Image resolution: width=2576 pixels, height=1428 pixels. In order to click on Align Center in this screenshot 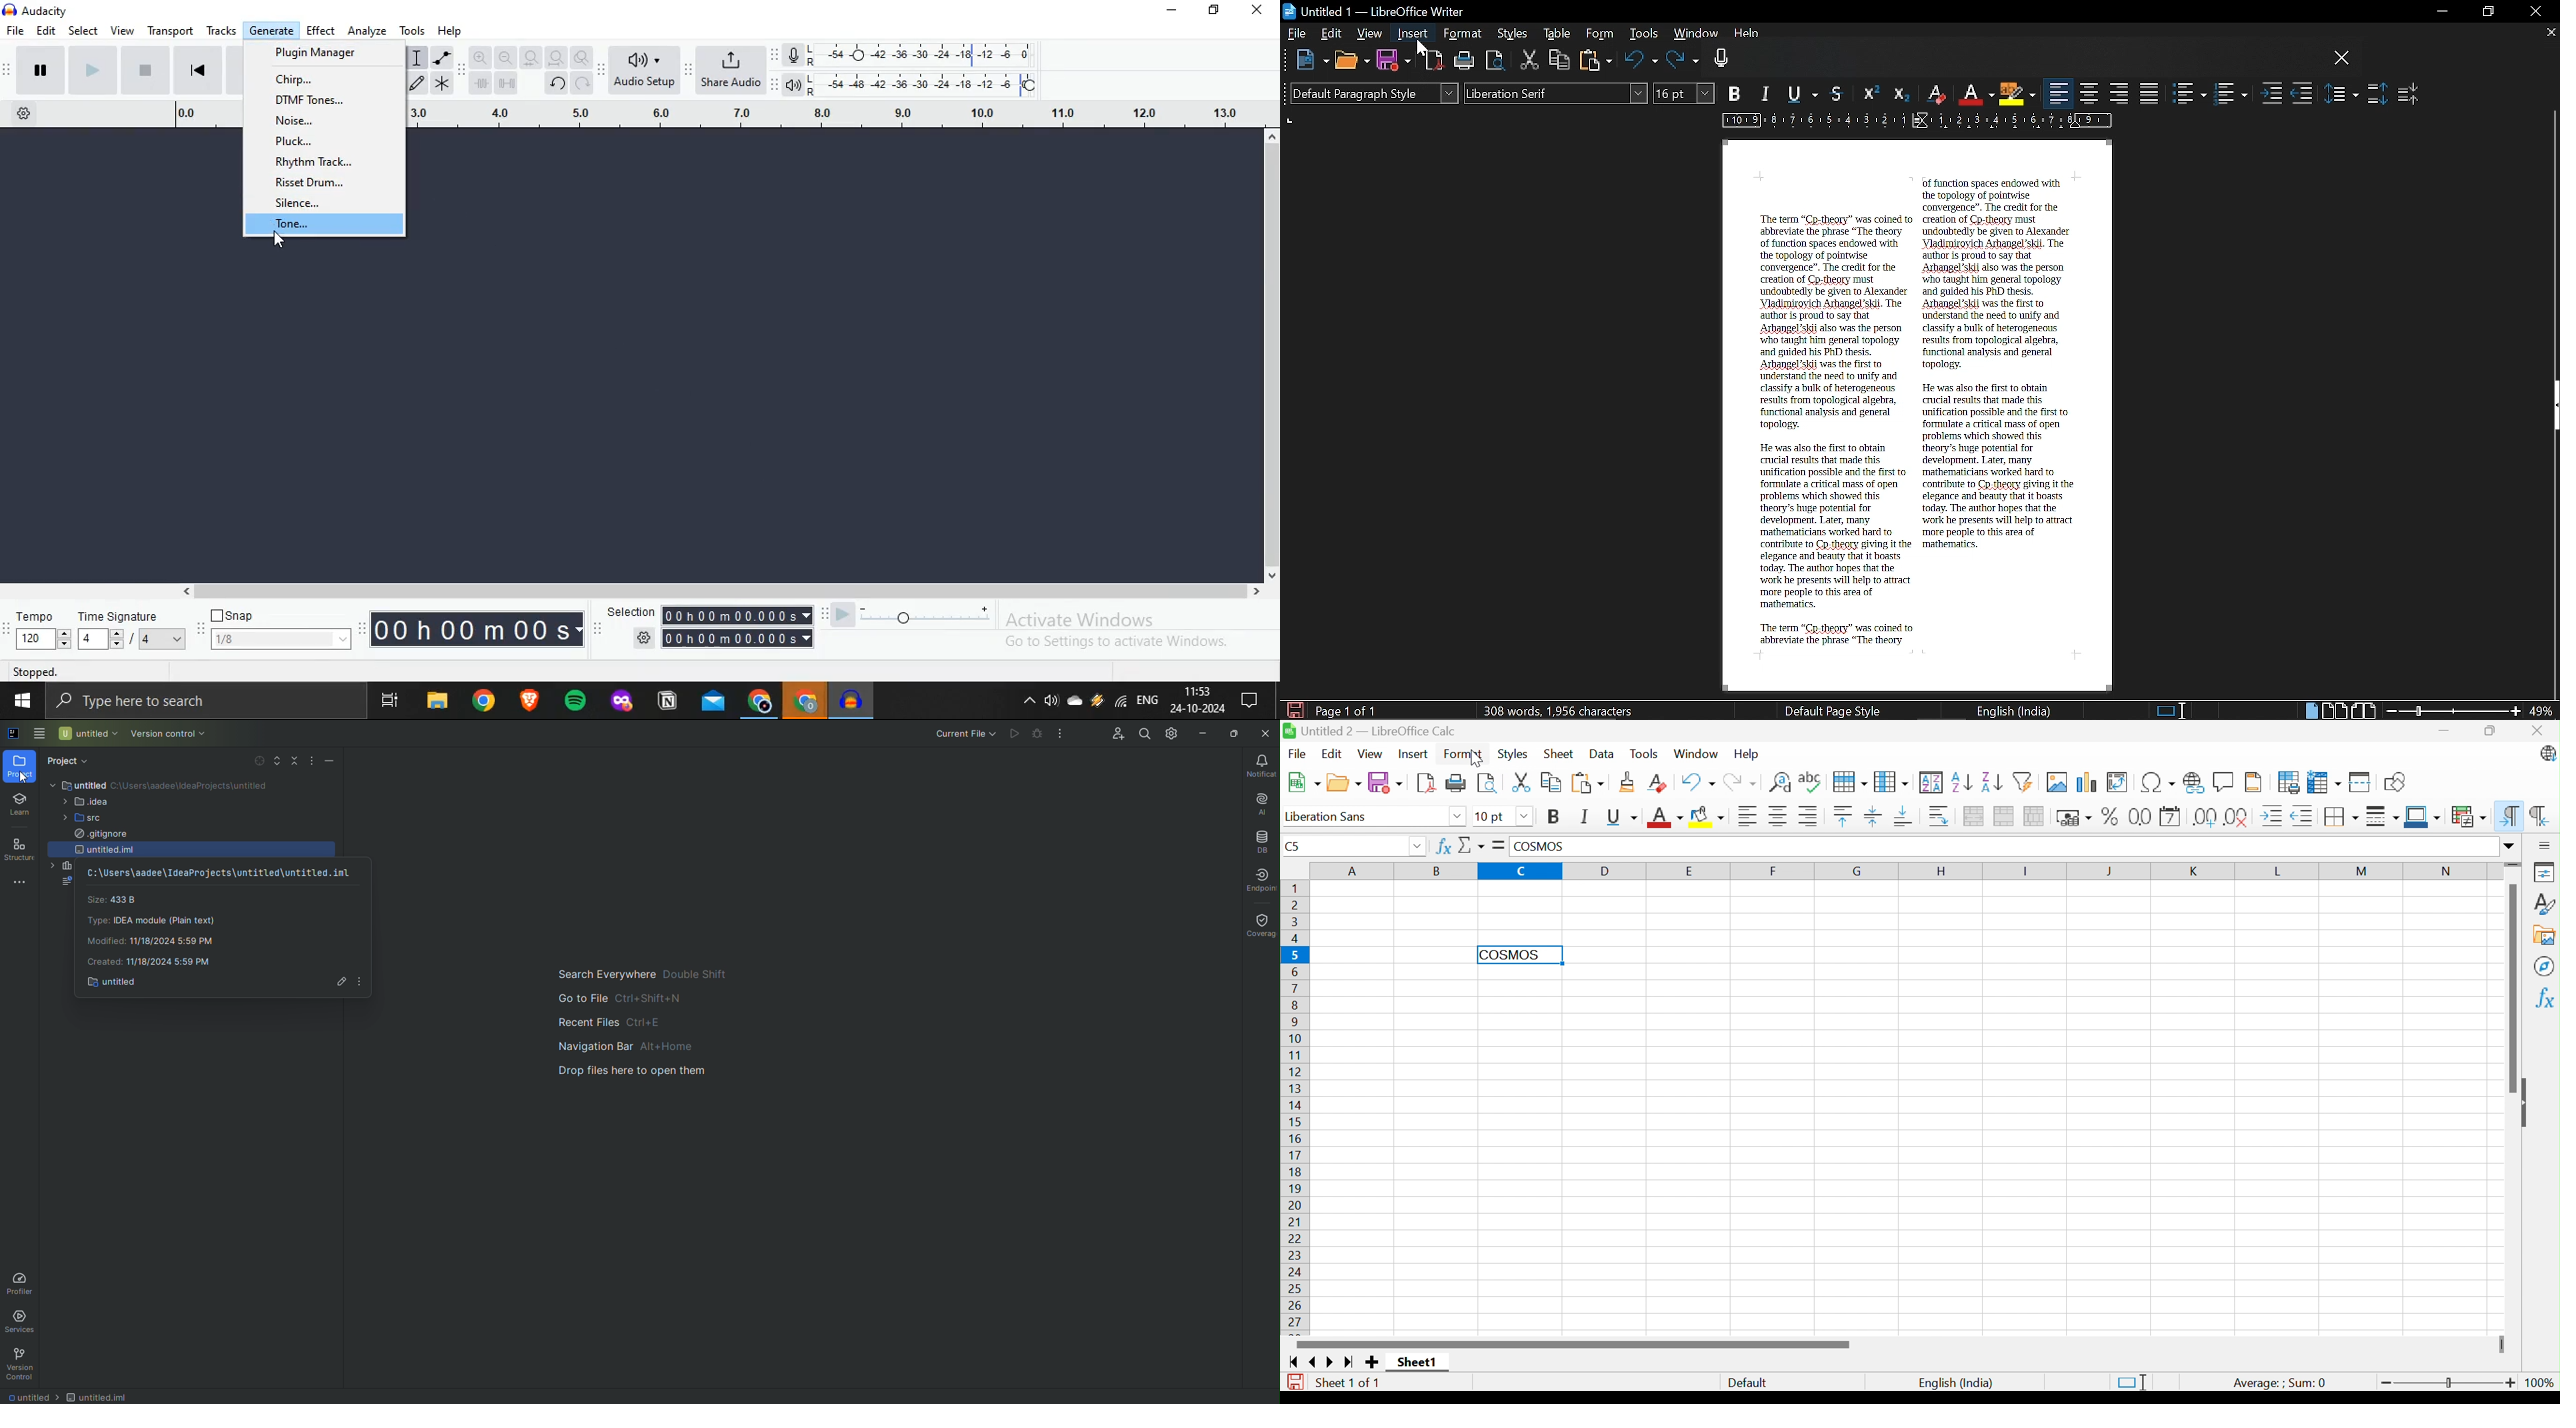, I will do `click(1779, 815)`.